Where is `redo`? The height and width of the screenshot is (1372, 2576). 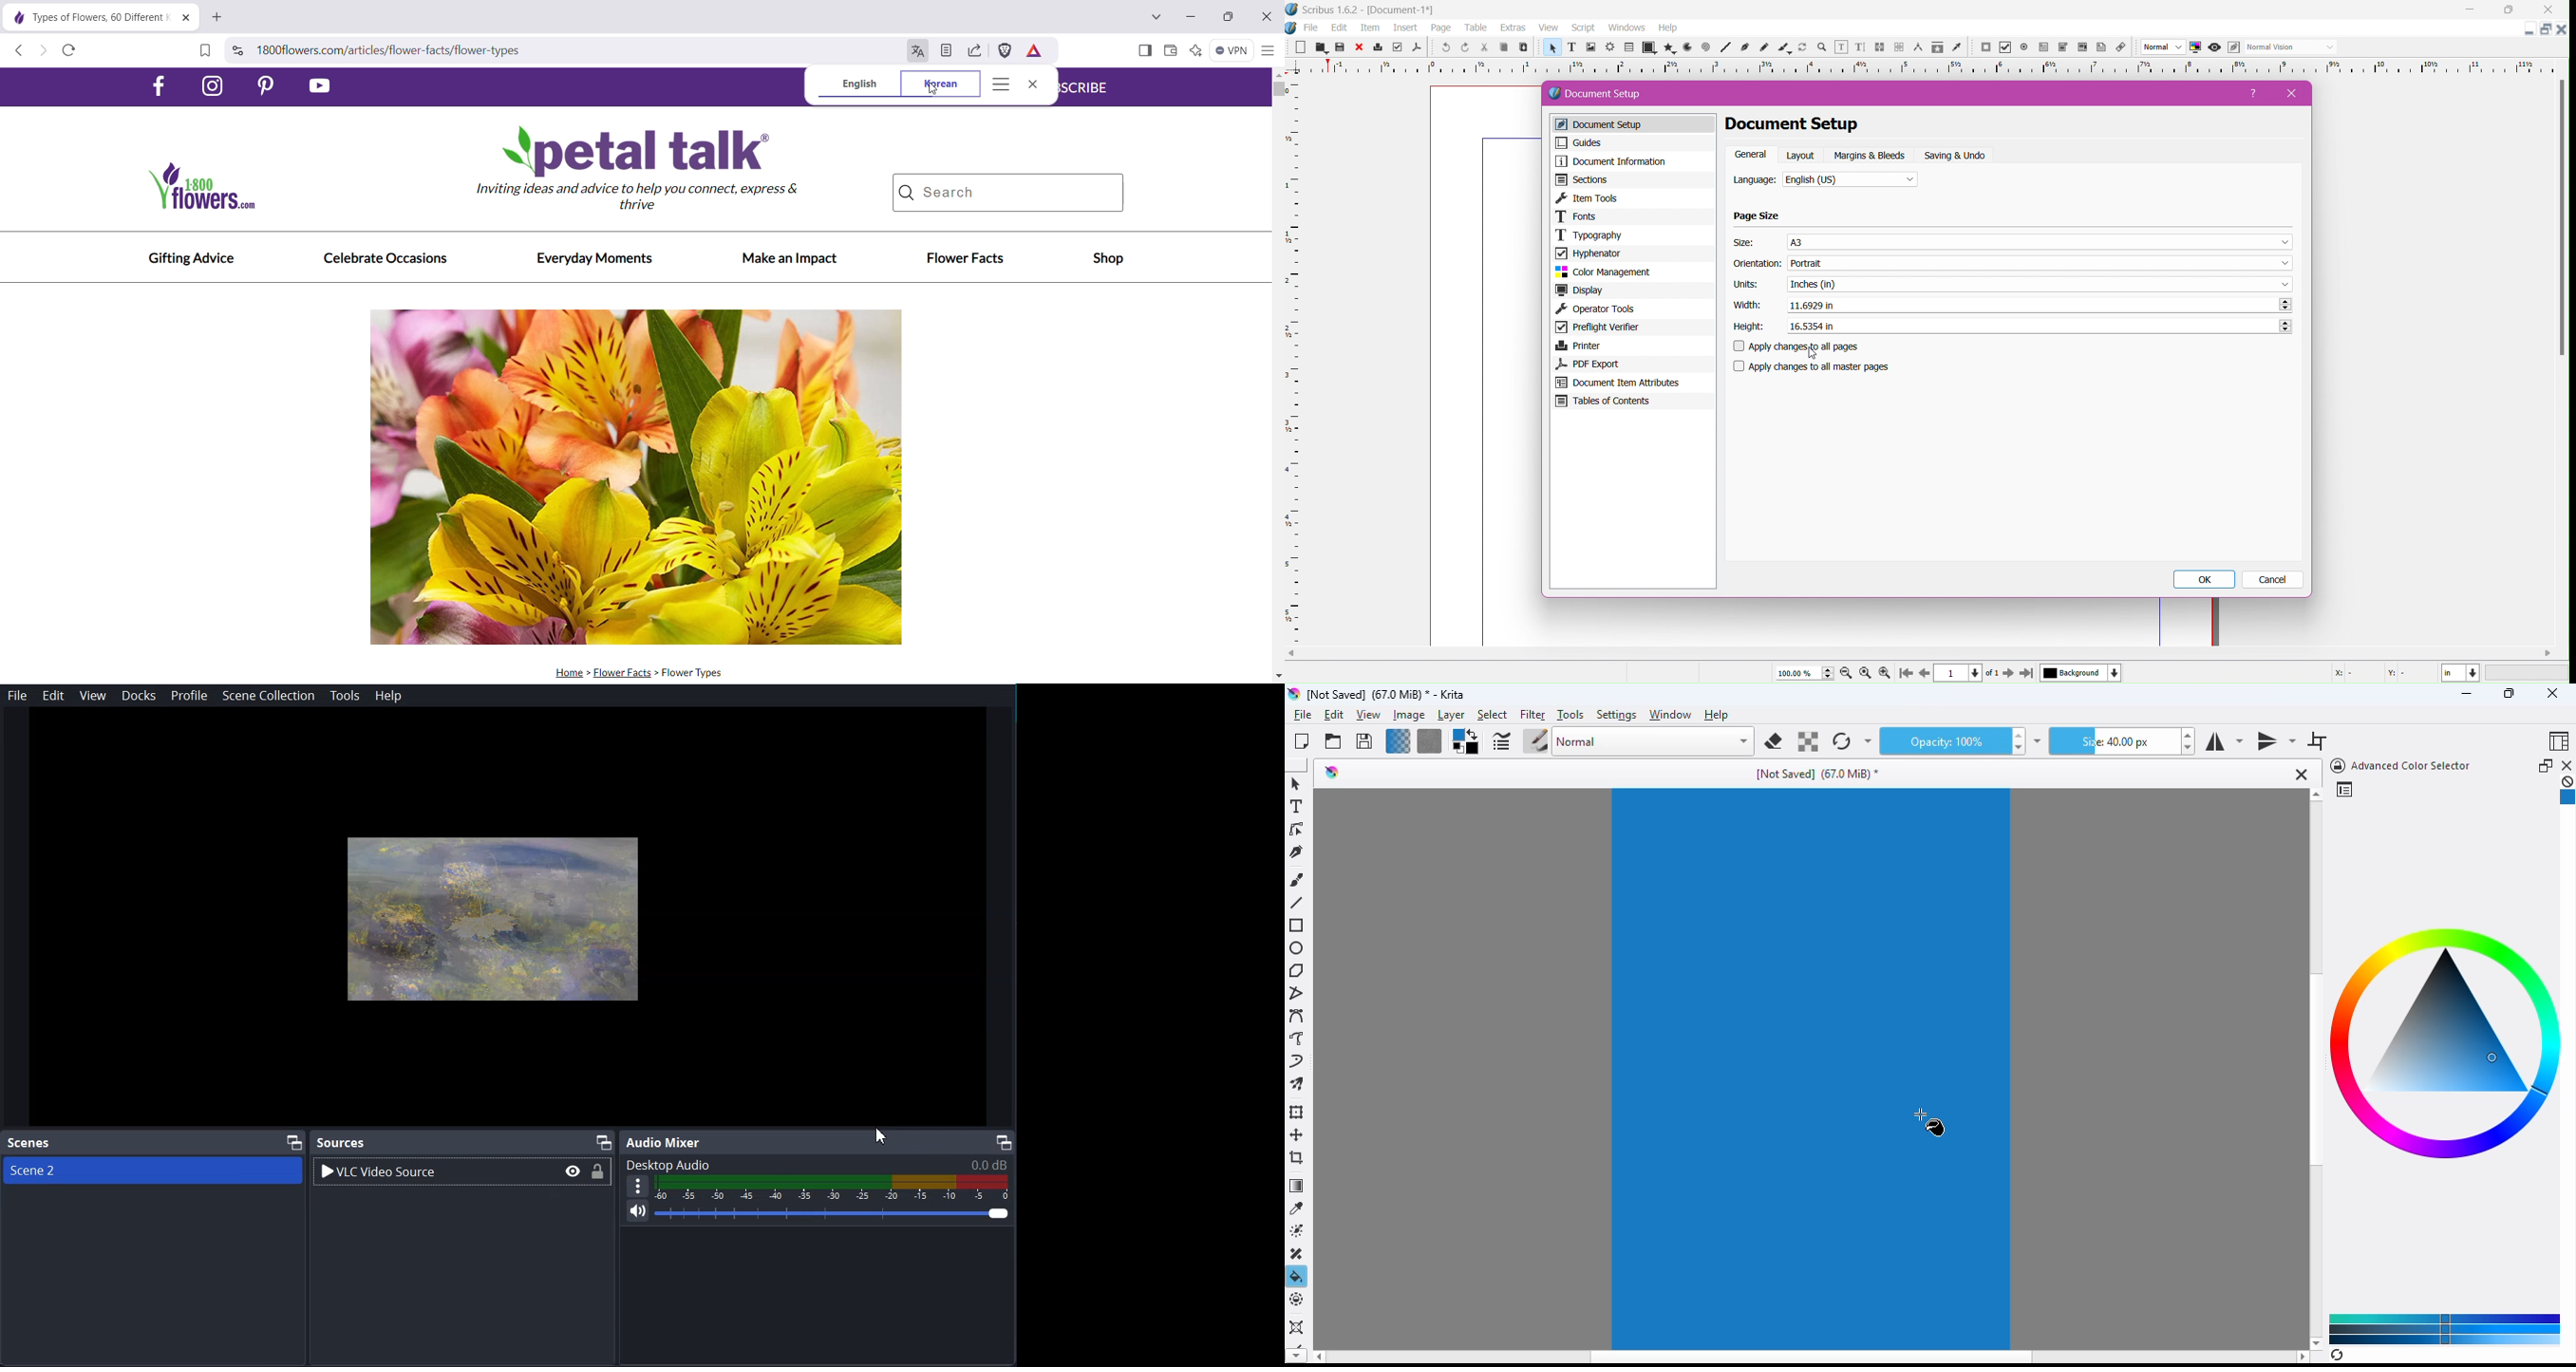 redo is located at coordinates (1464, 48).